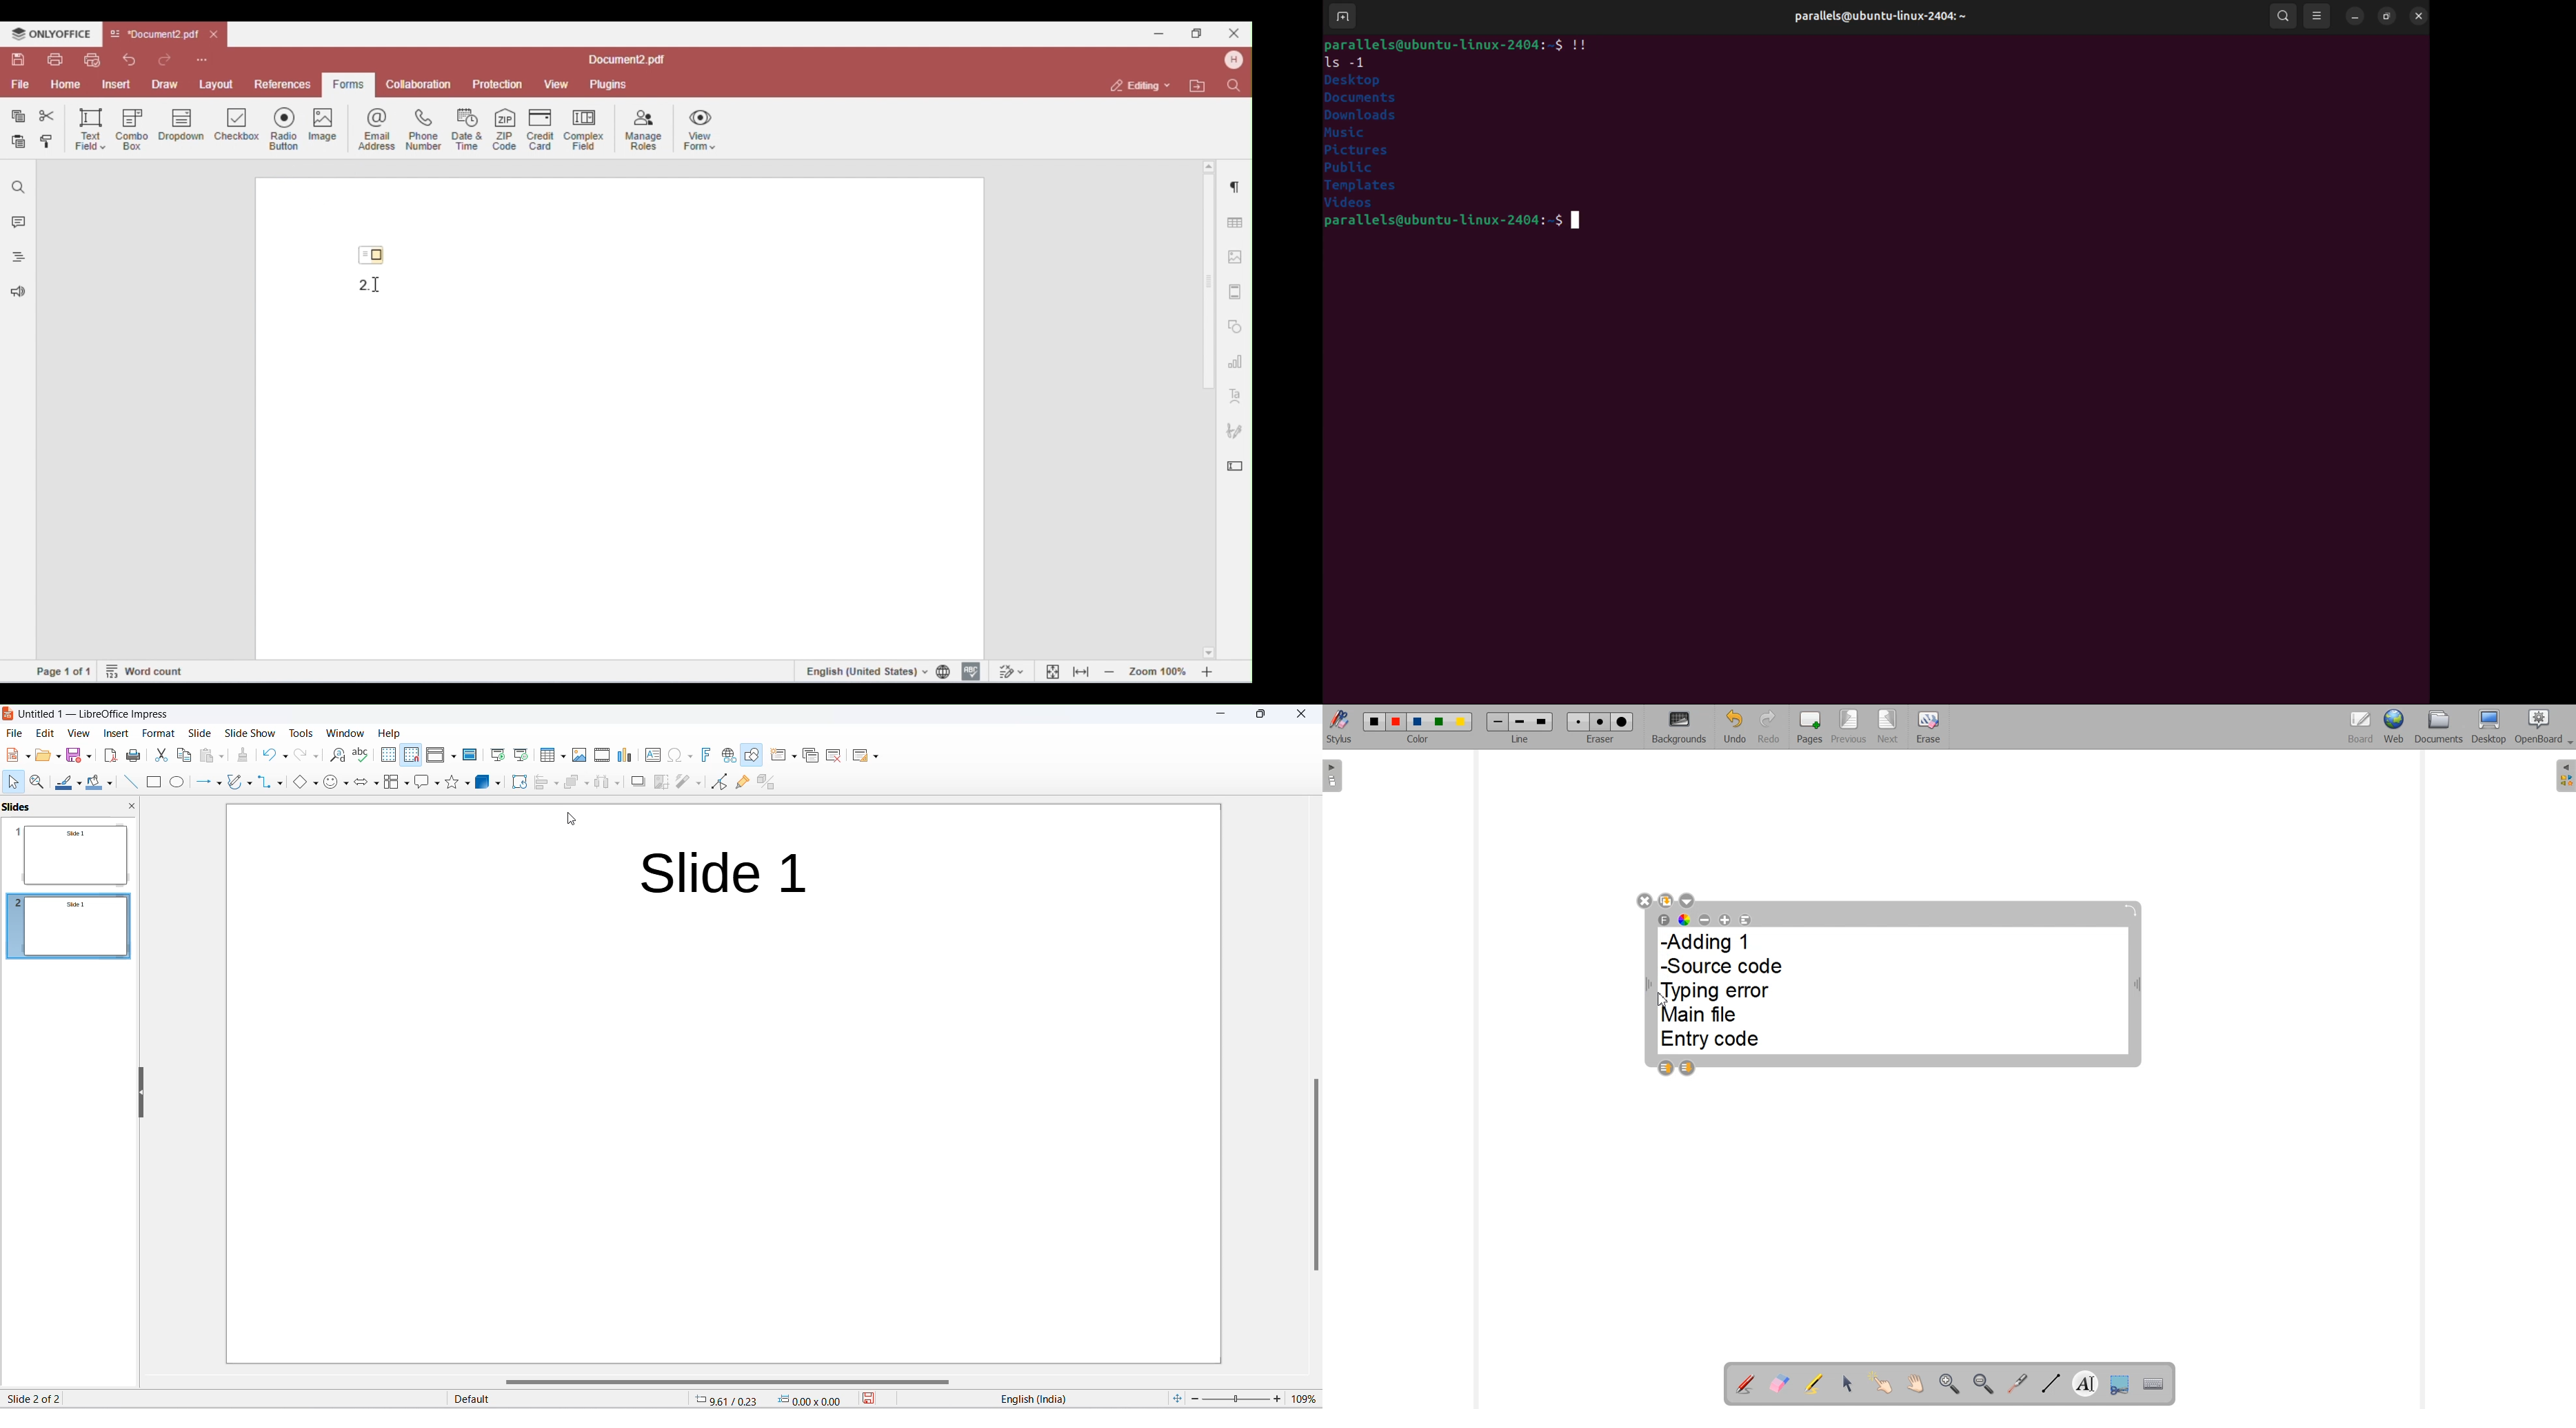 This screenshot has height=1428, width=2576. I want to click on slide 2, so click(68, 926).